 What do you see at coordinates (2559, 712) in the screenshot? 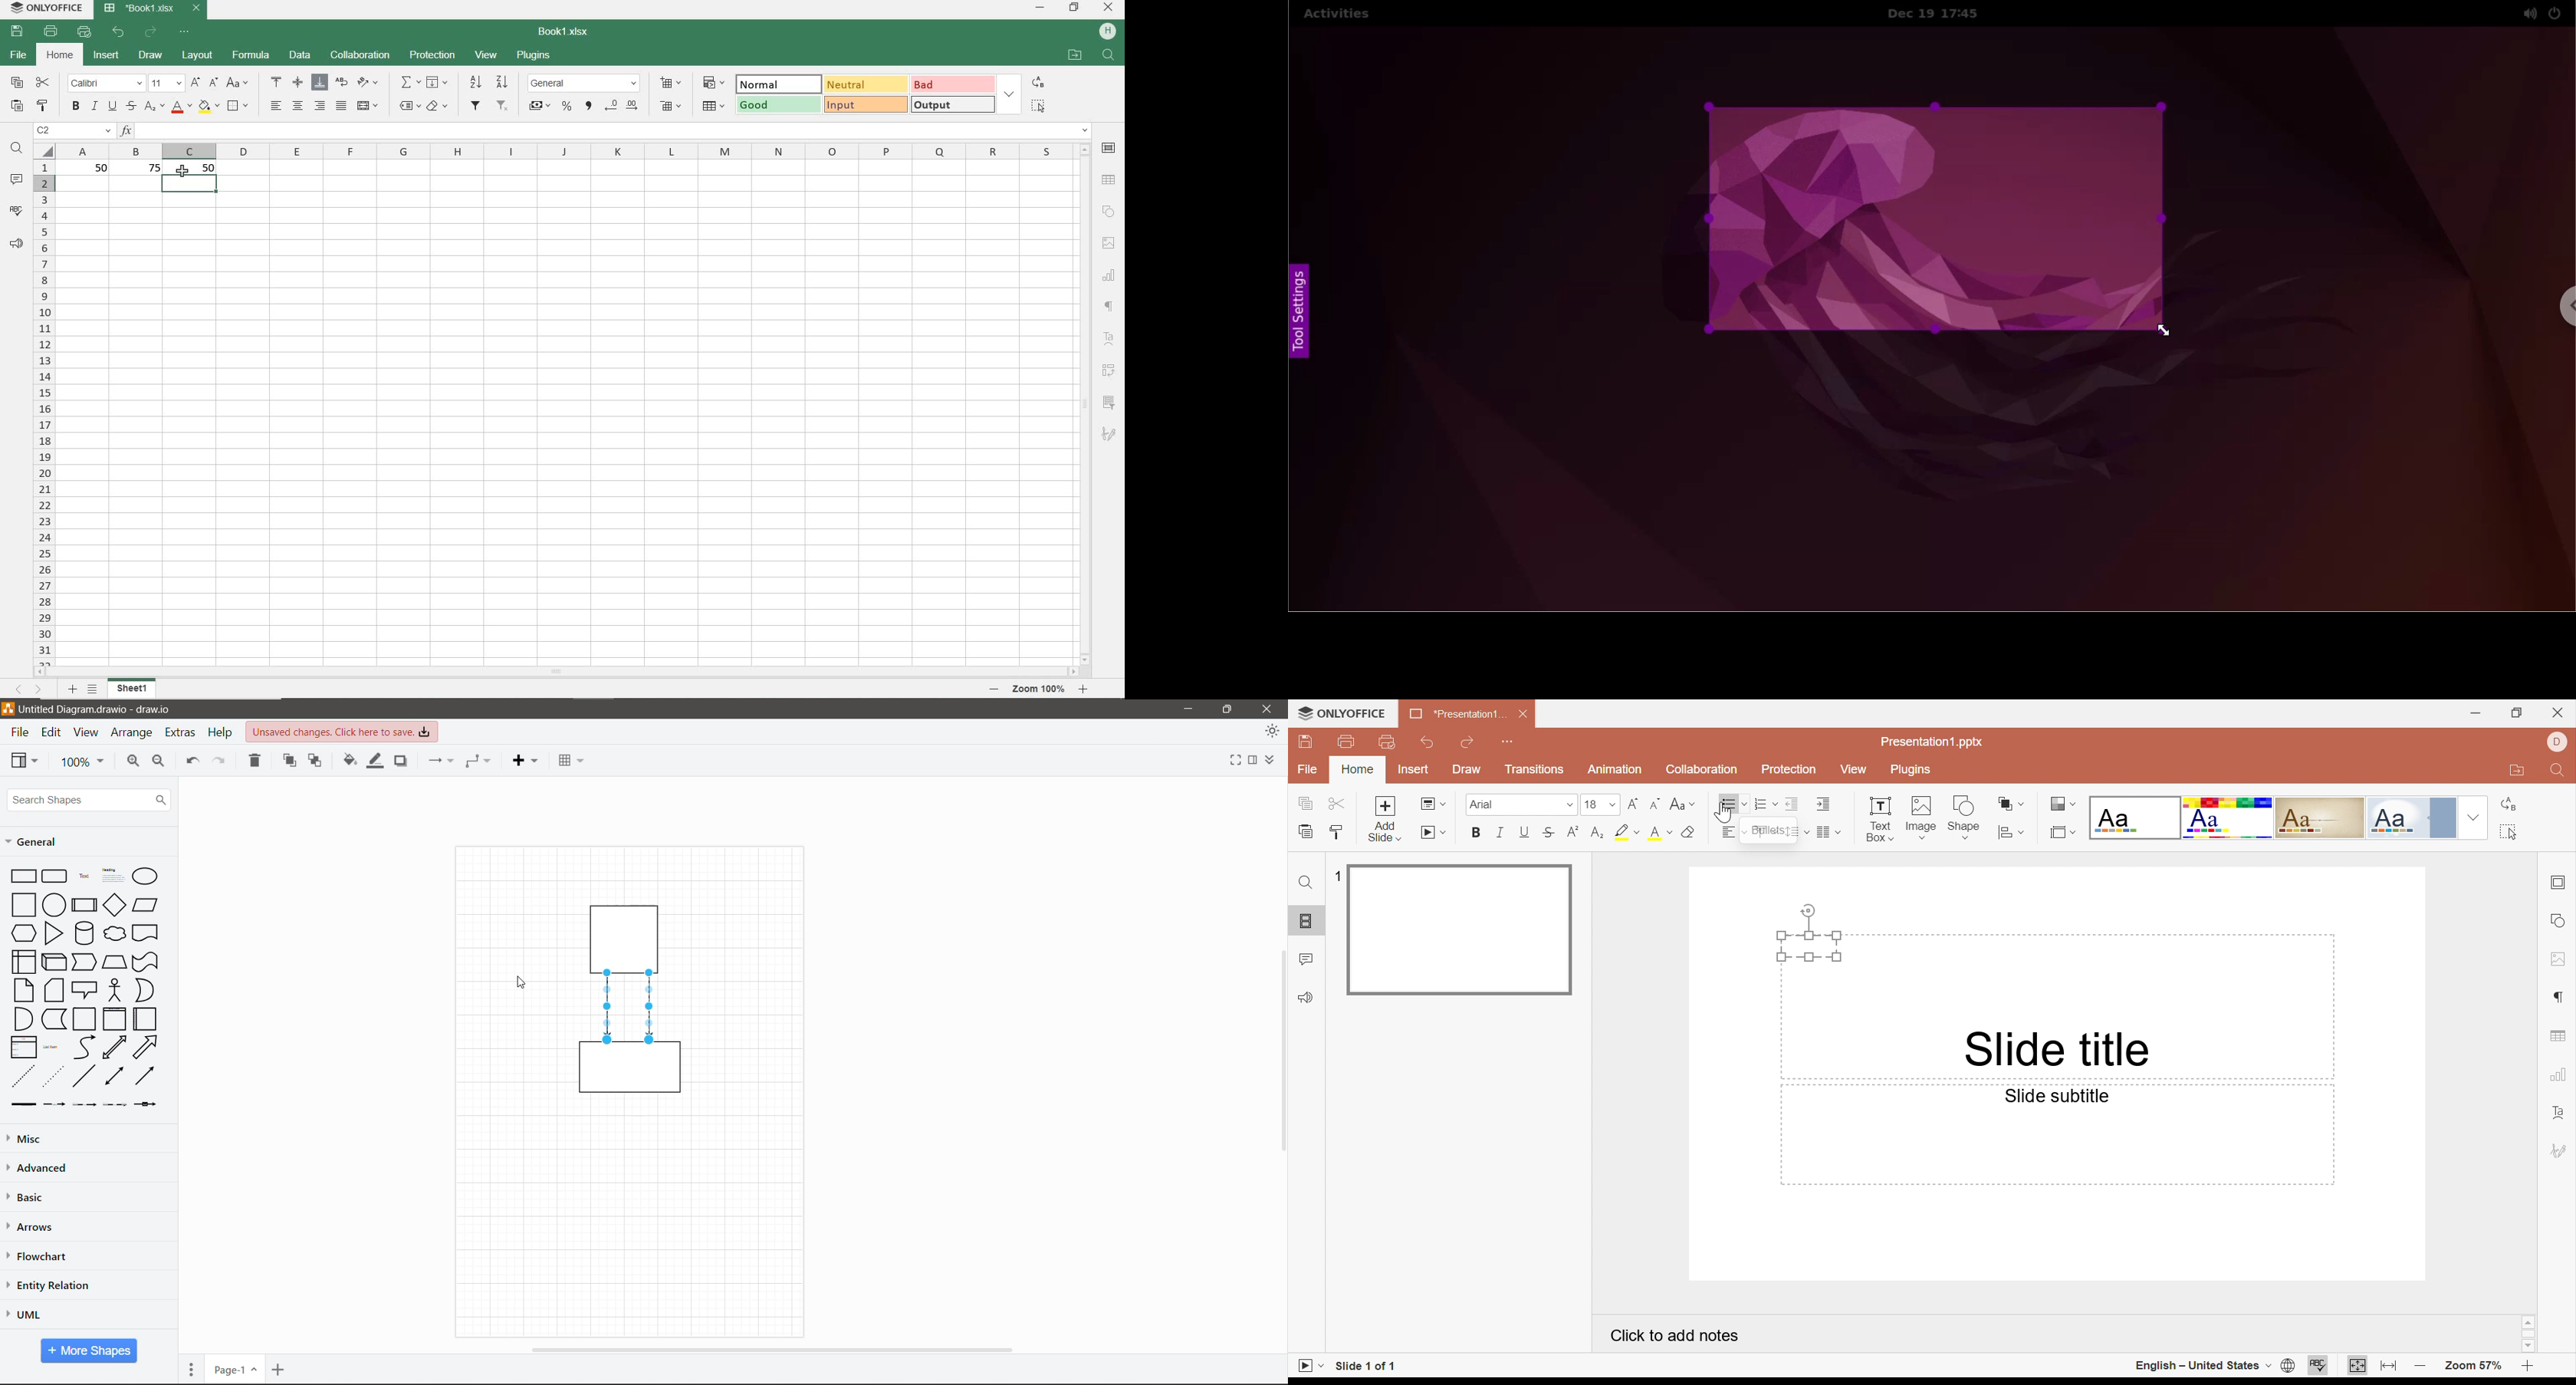
I see `Close` at bounding box center [2559, 712].